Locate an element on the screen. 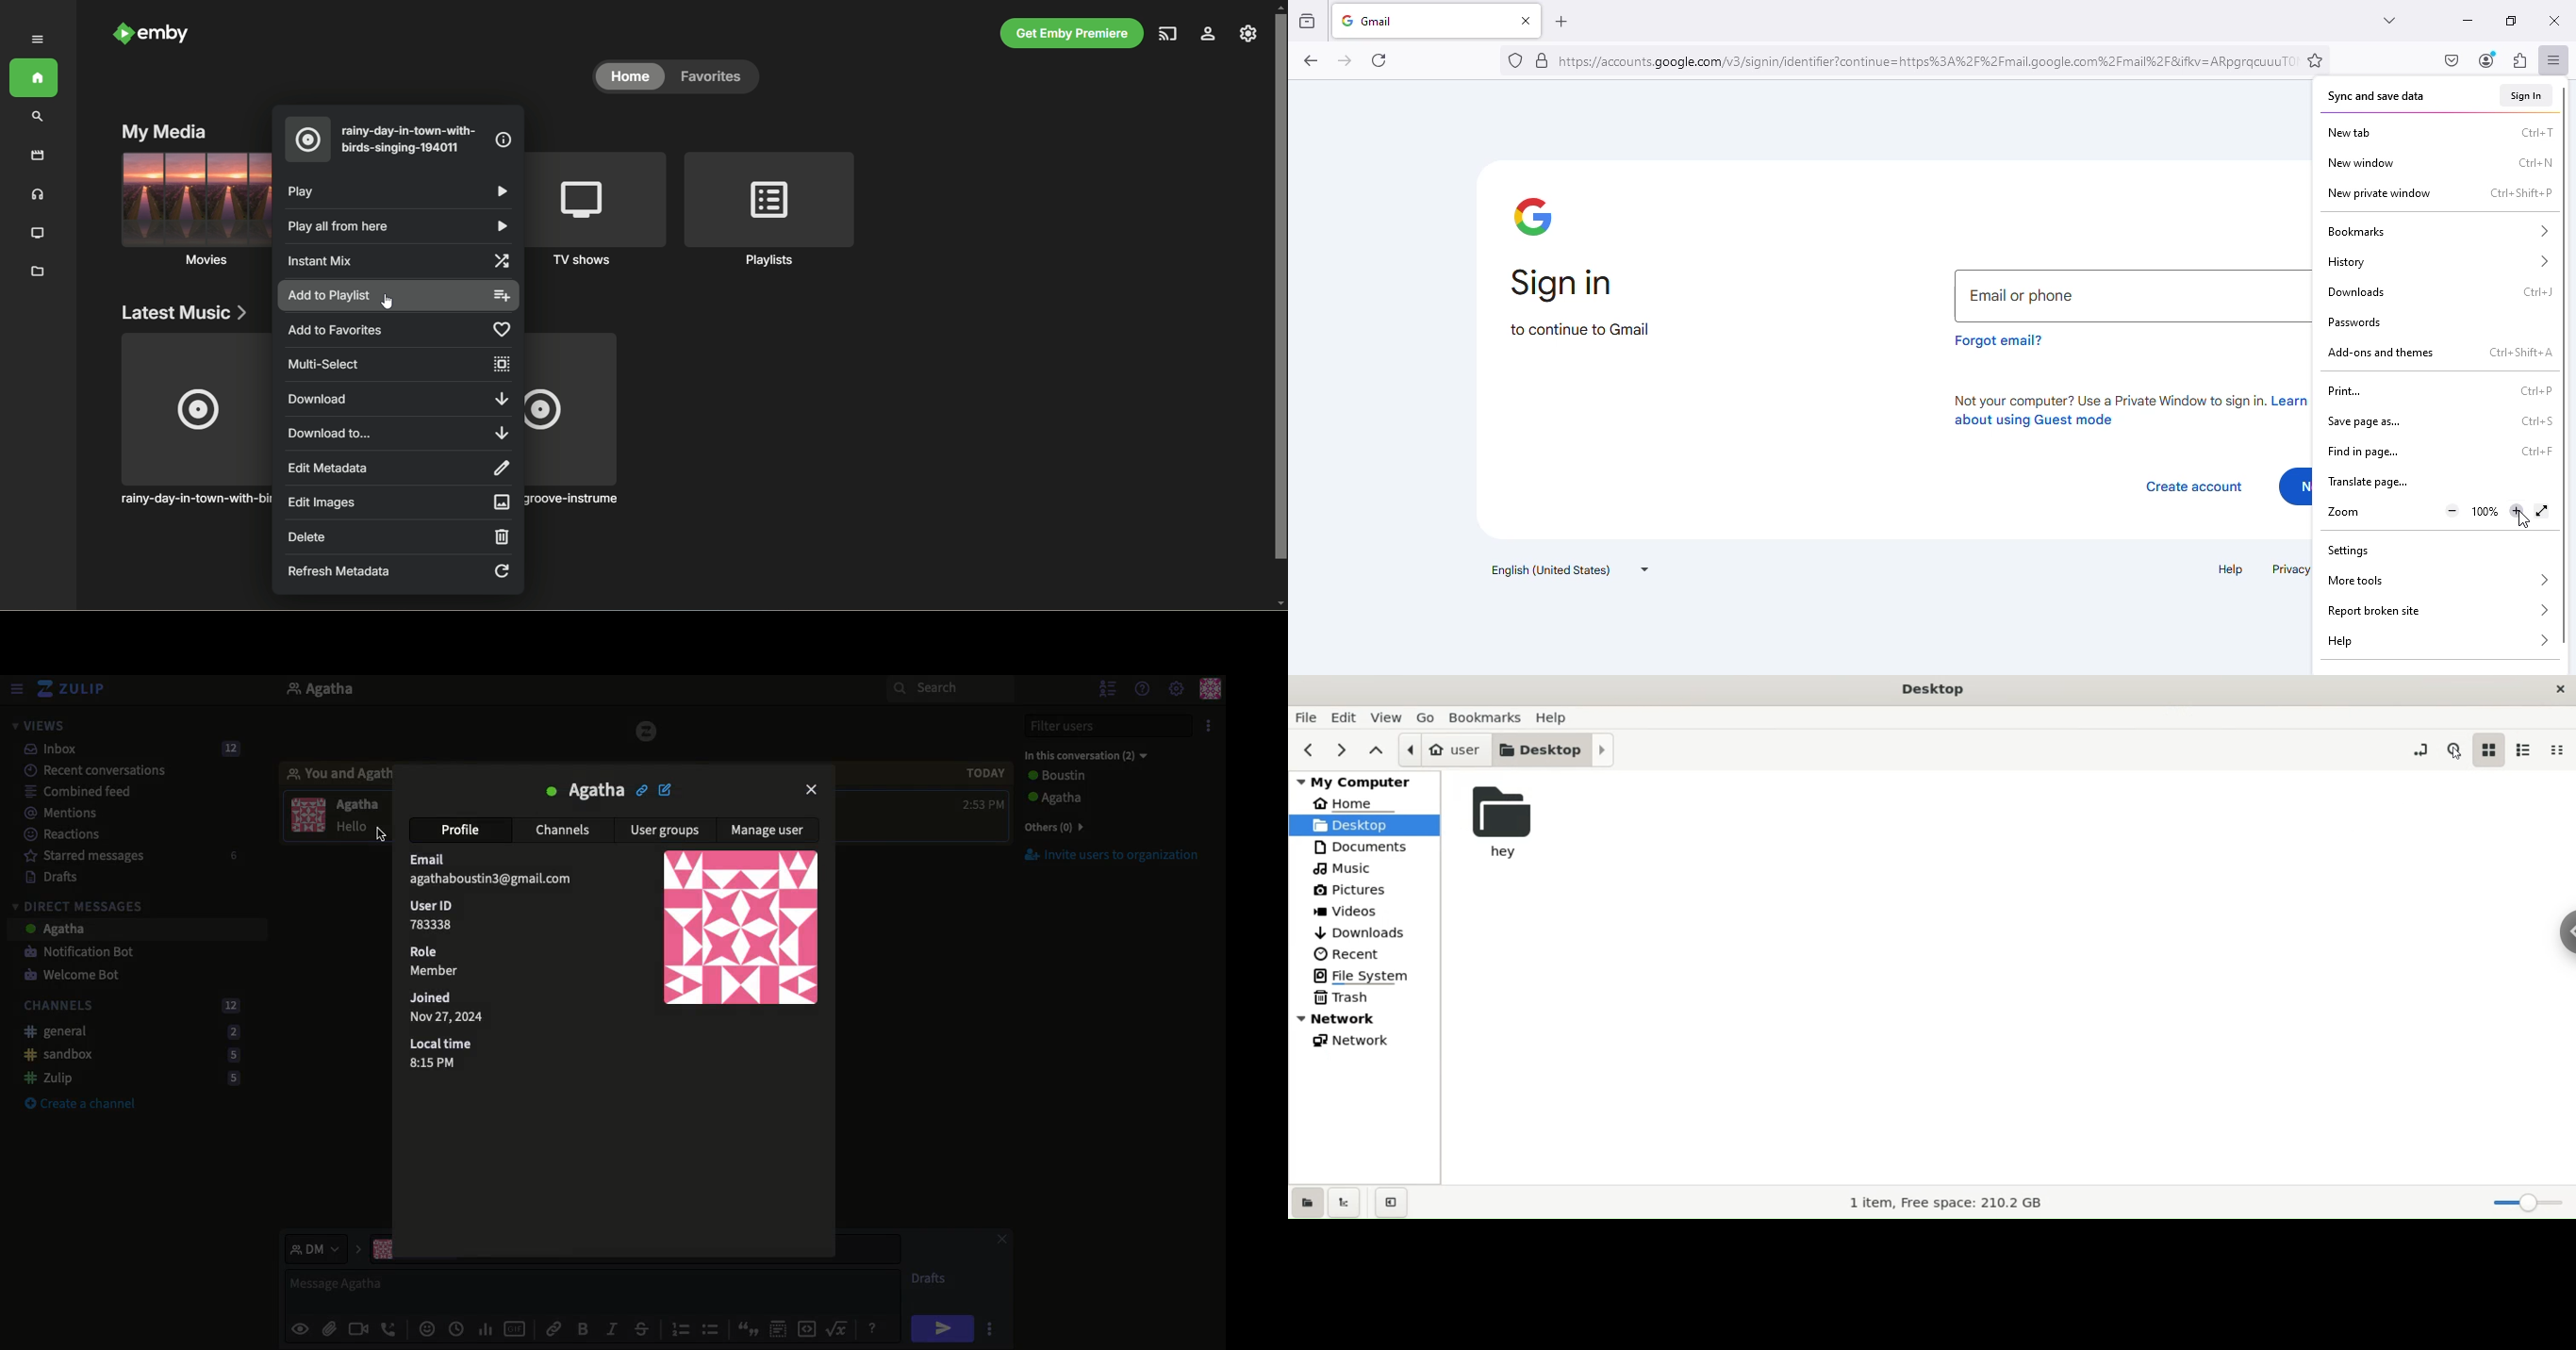 The image size is (2576, 1372). Link is located at coordinates (552, 1329).